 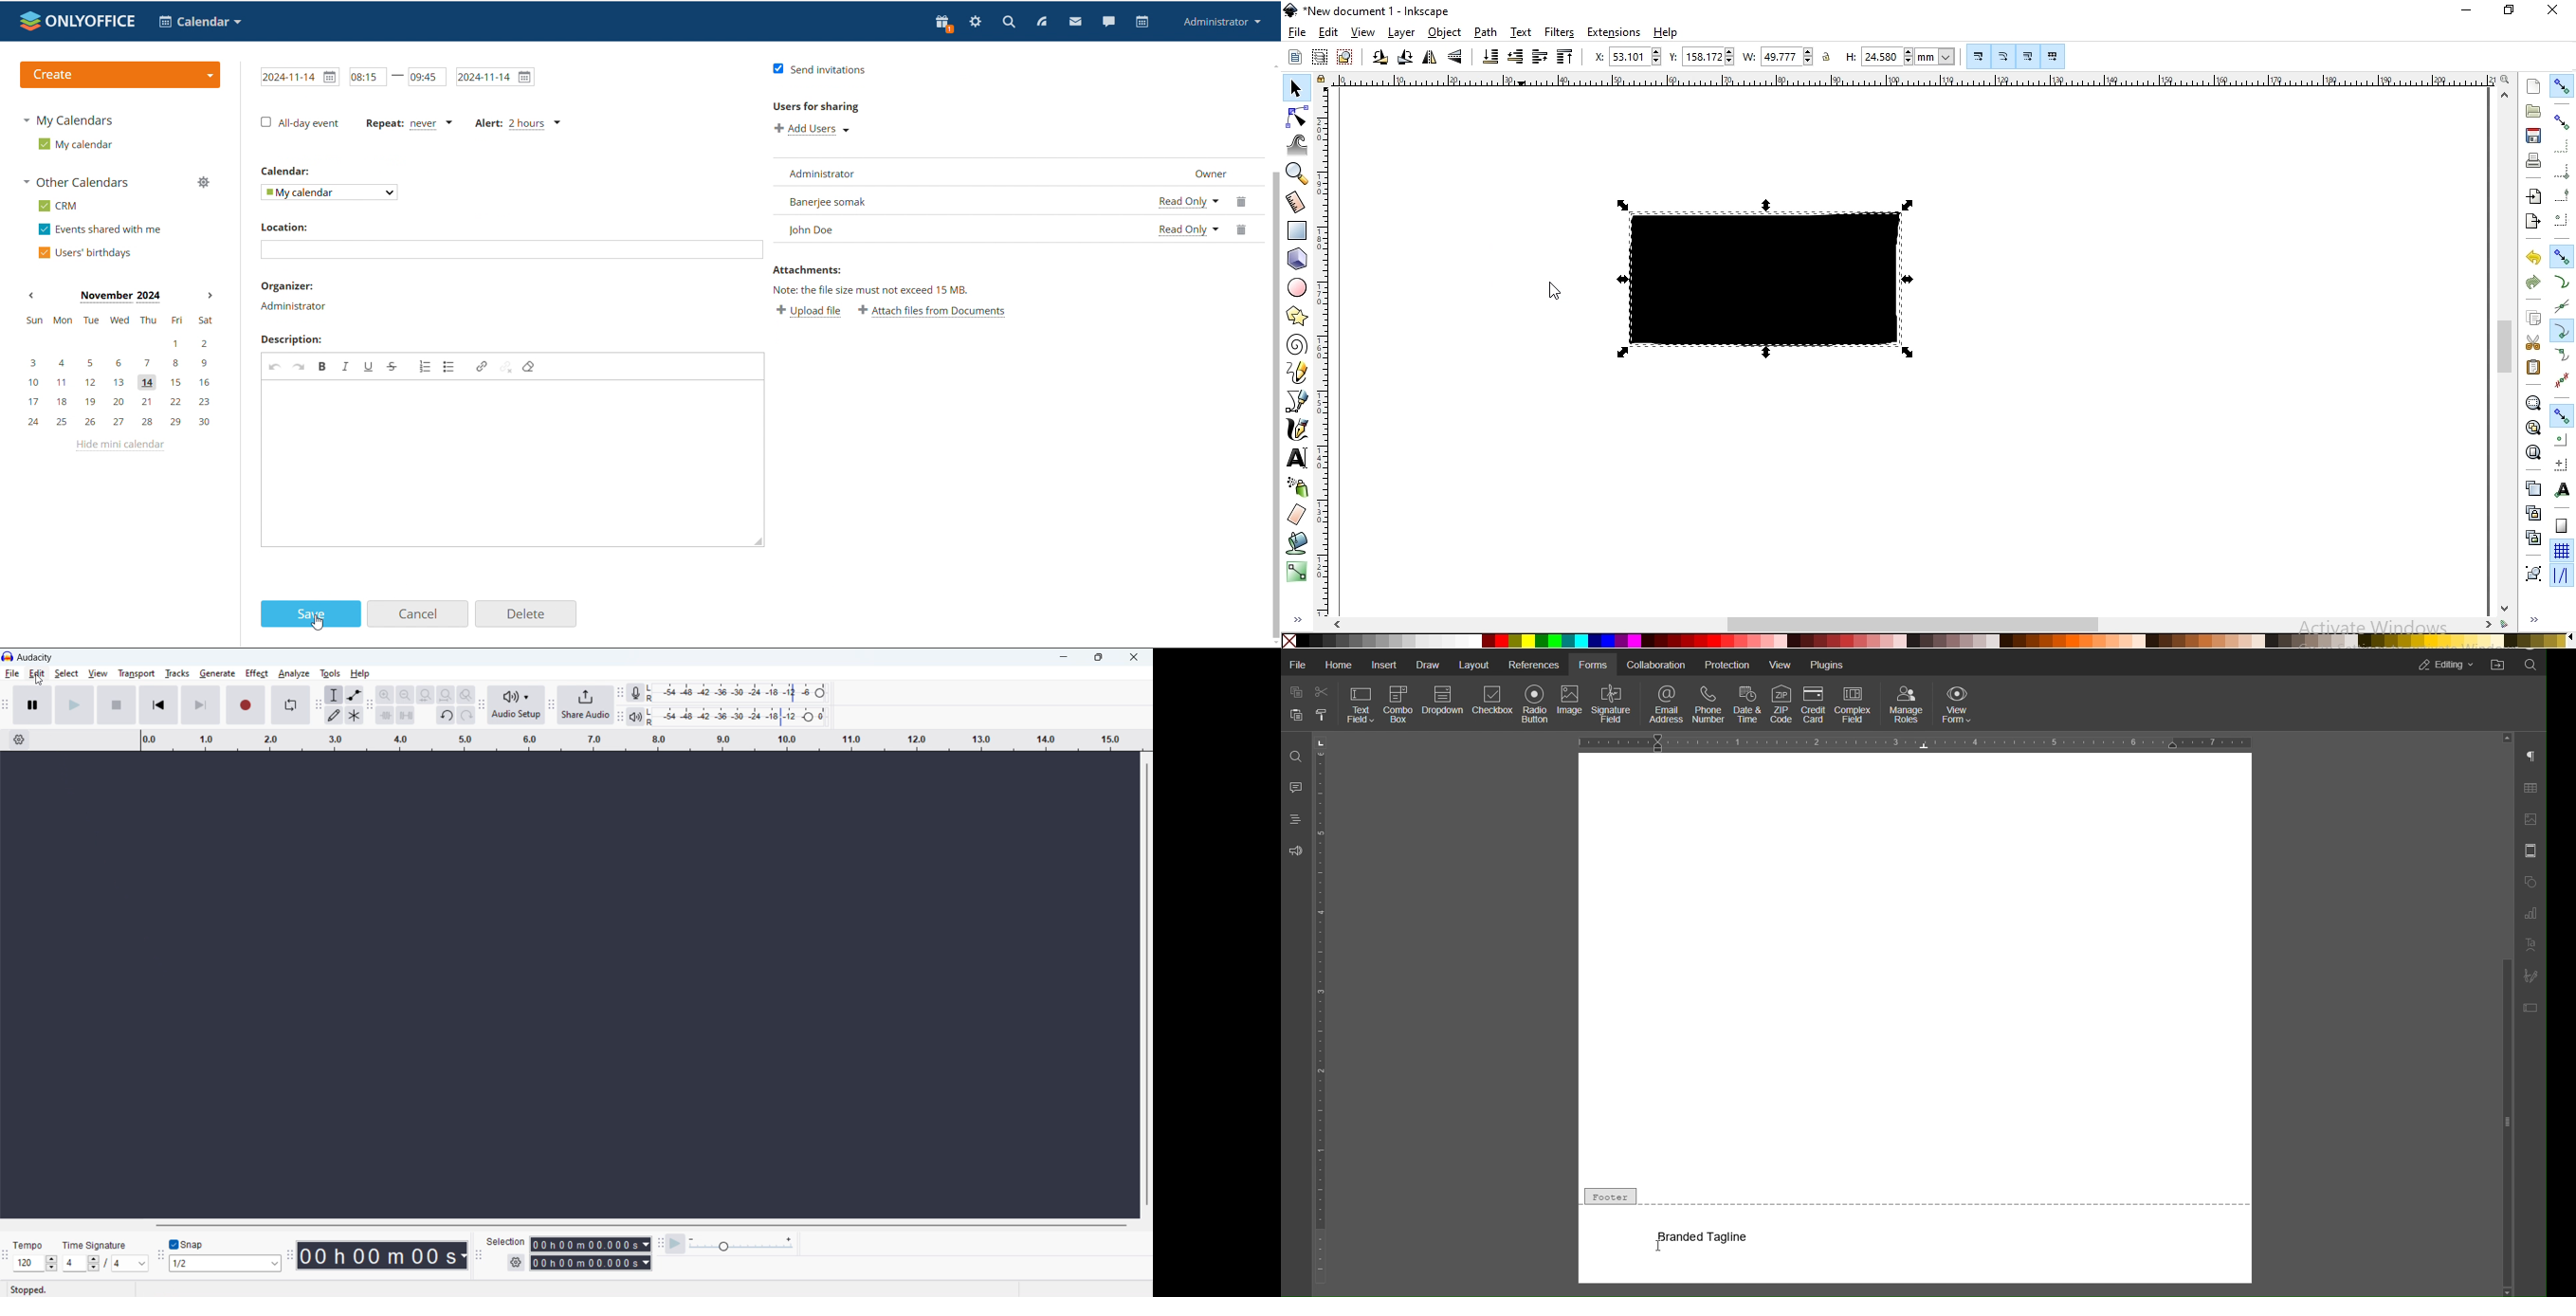 What do you see at coordinates (2532, 790) in the screenshot?
I see `Table Settings` at bounding box center [2532, 790].